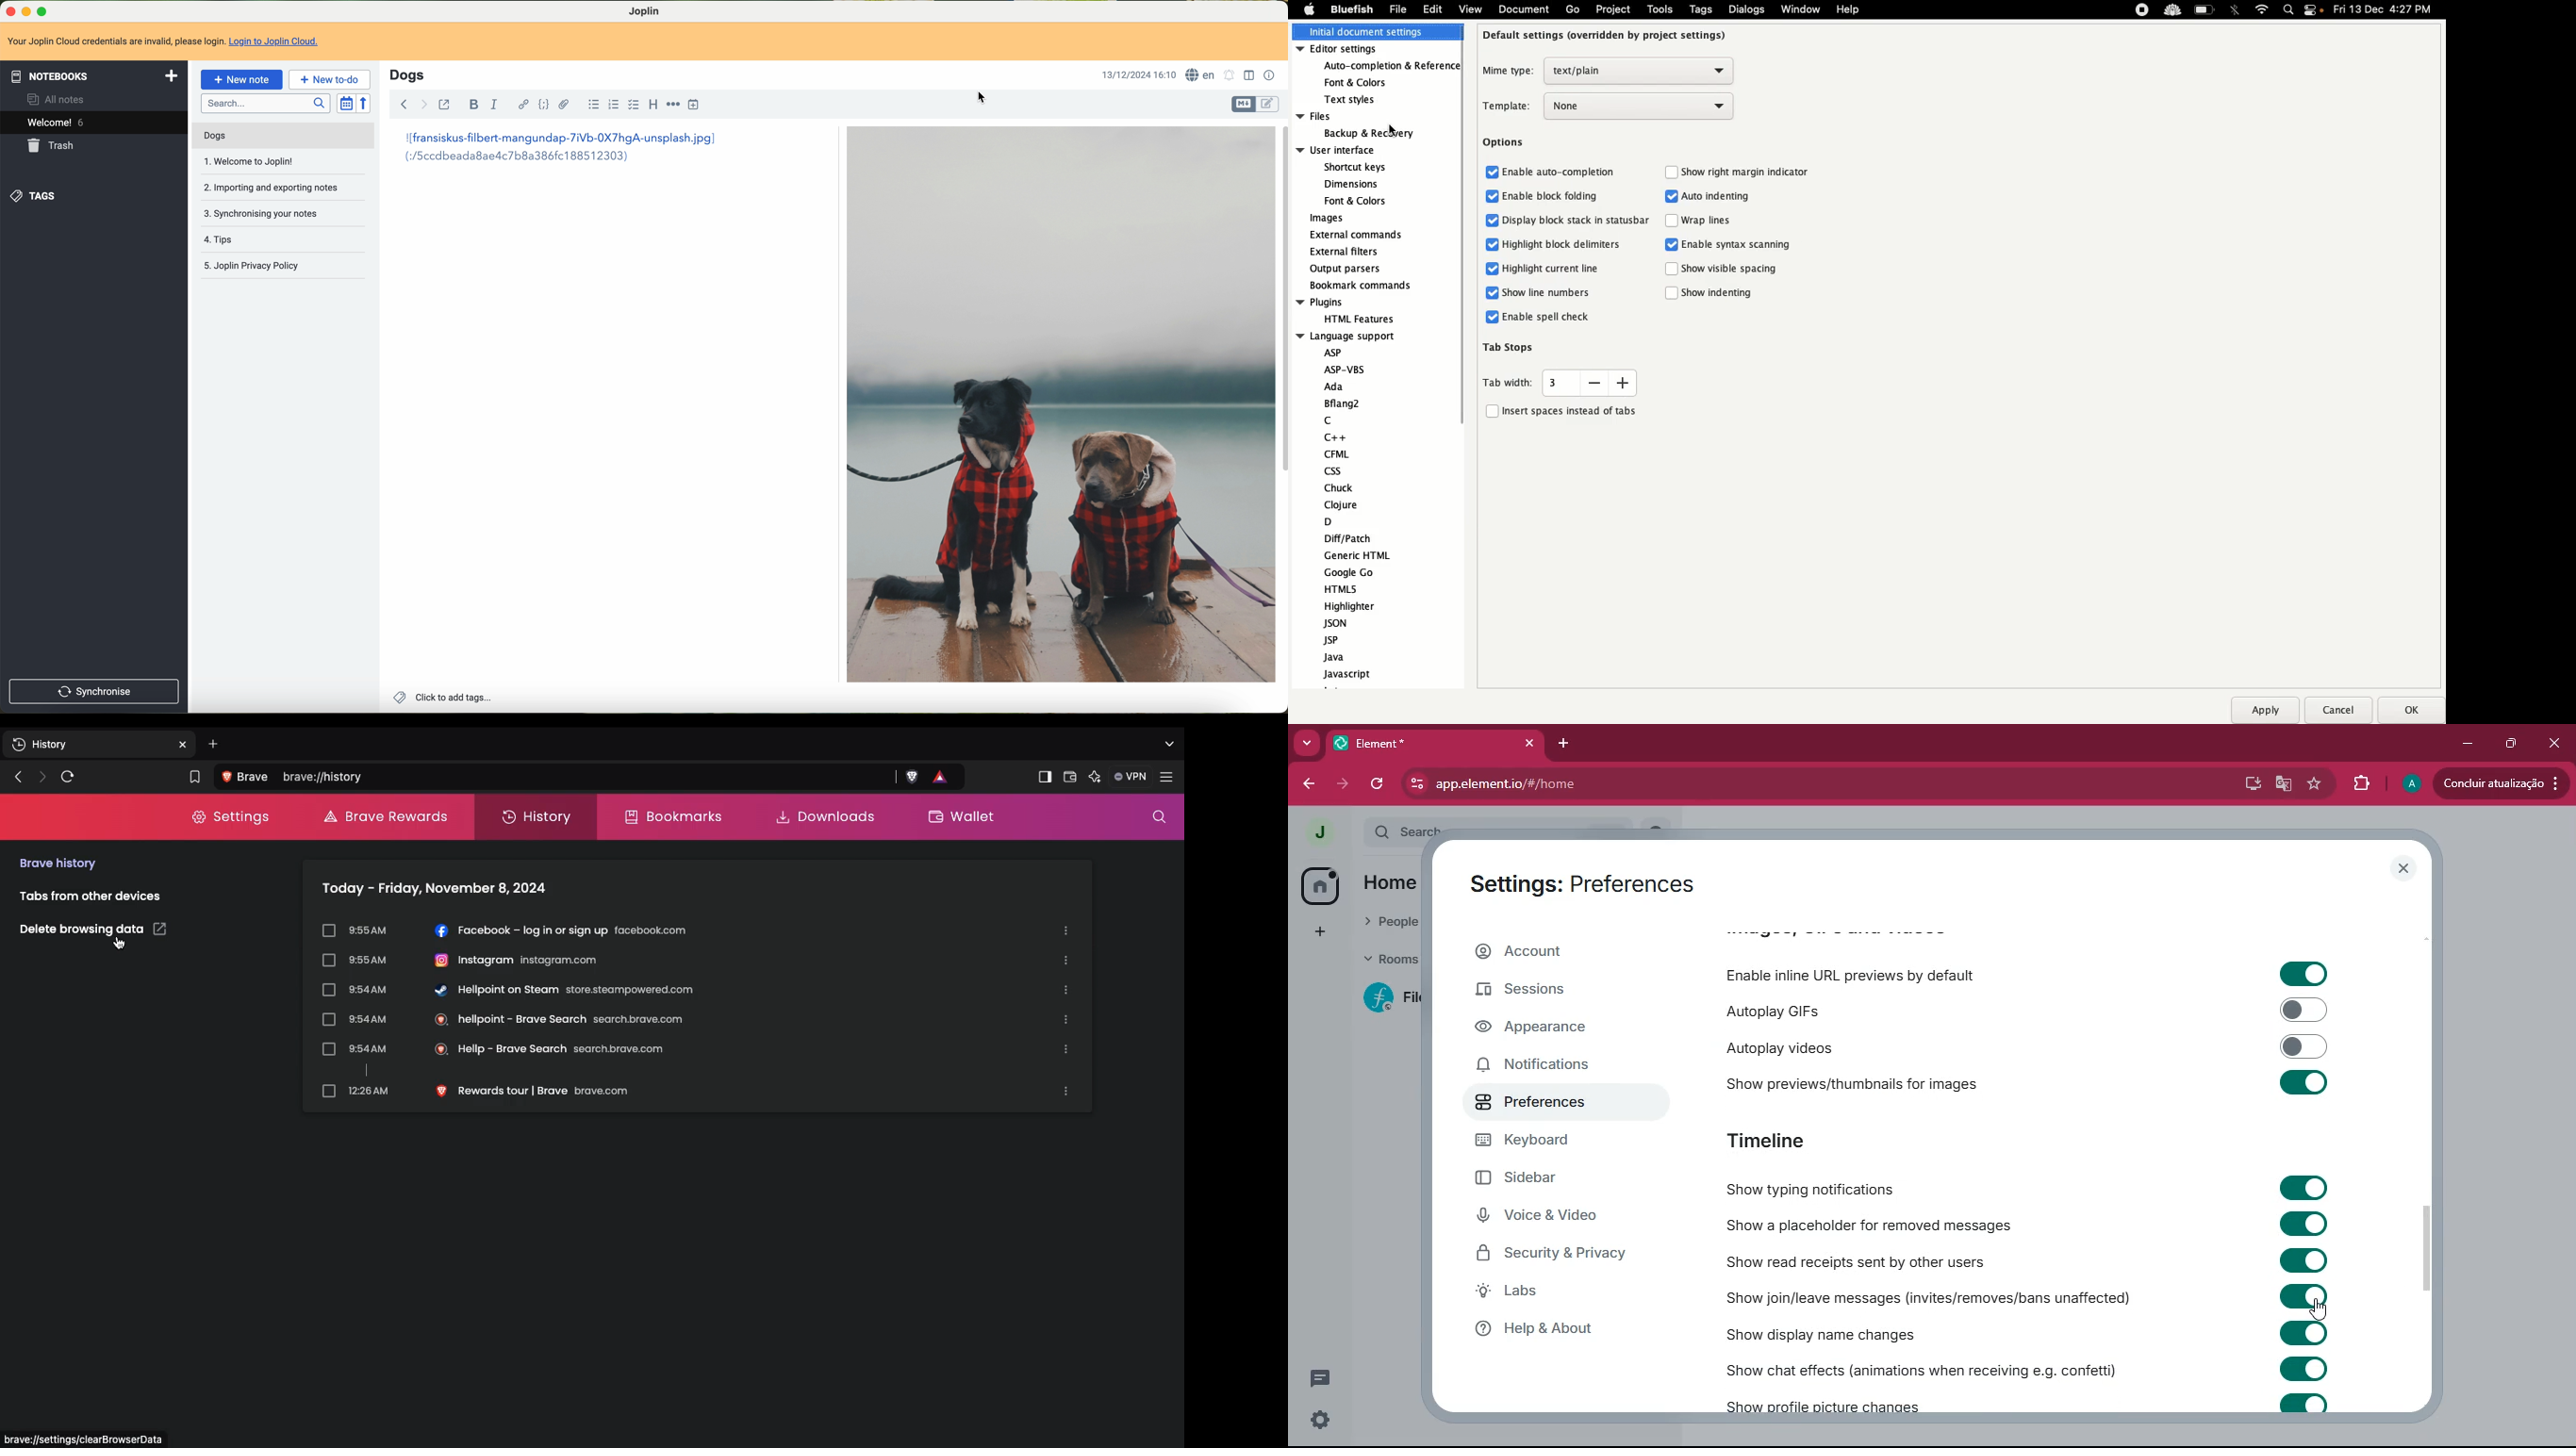 The image size is (2576, 1456). What do you see at coordinates (1507, 143) in the screenshot?
I see `Options` at bounding box center [1507, 143].